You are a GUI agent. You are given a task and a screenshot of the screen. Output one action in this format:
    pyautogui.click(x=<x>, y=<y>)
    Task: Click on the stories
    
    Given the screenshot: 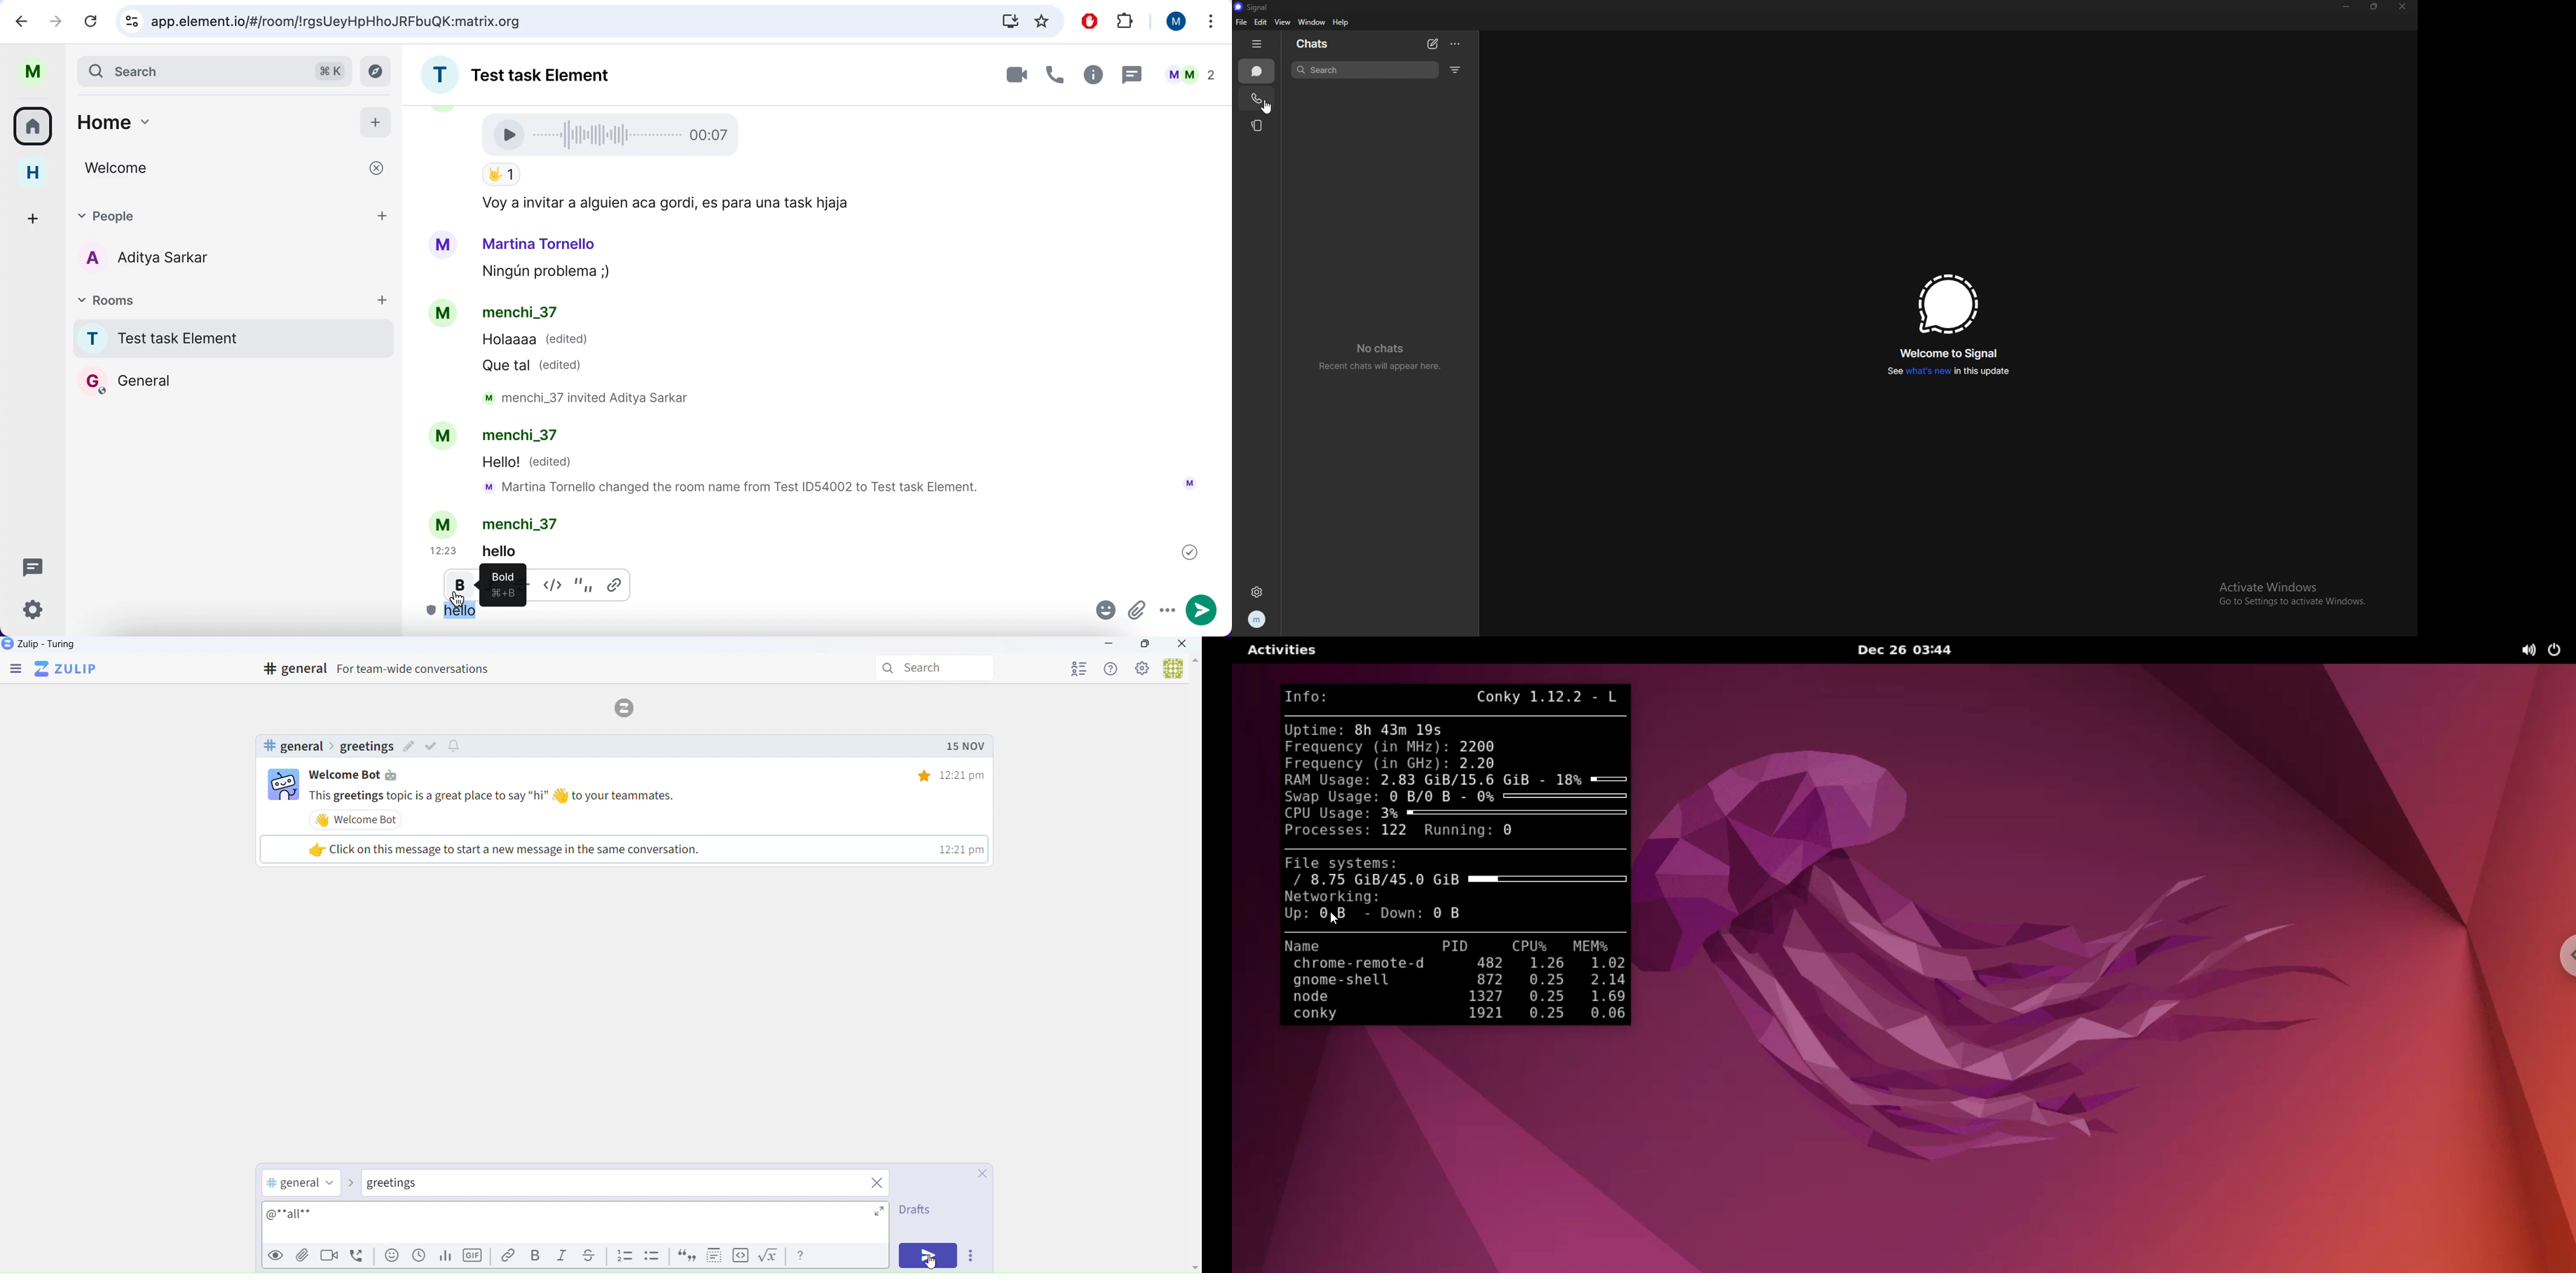 What is the action you would take?
    pyautogui.click(x=1257, y=125)
    